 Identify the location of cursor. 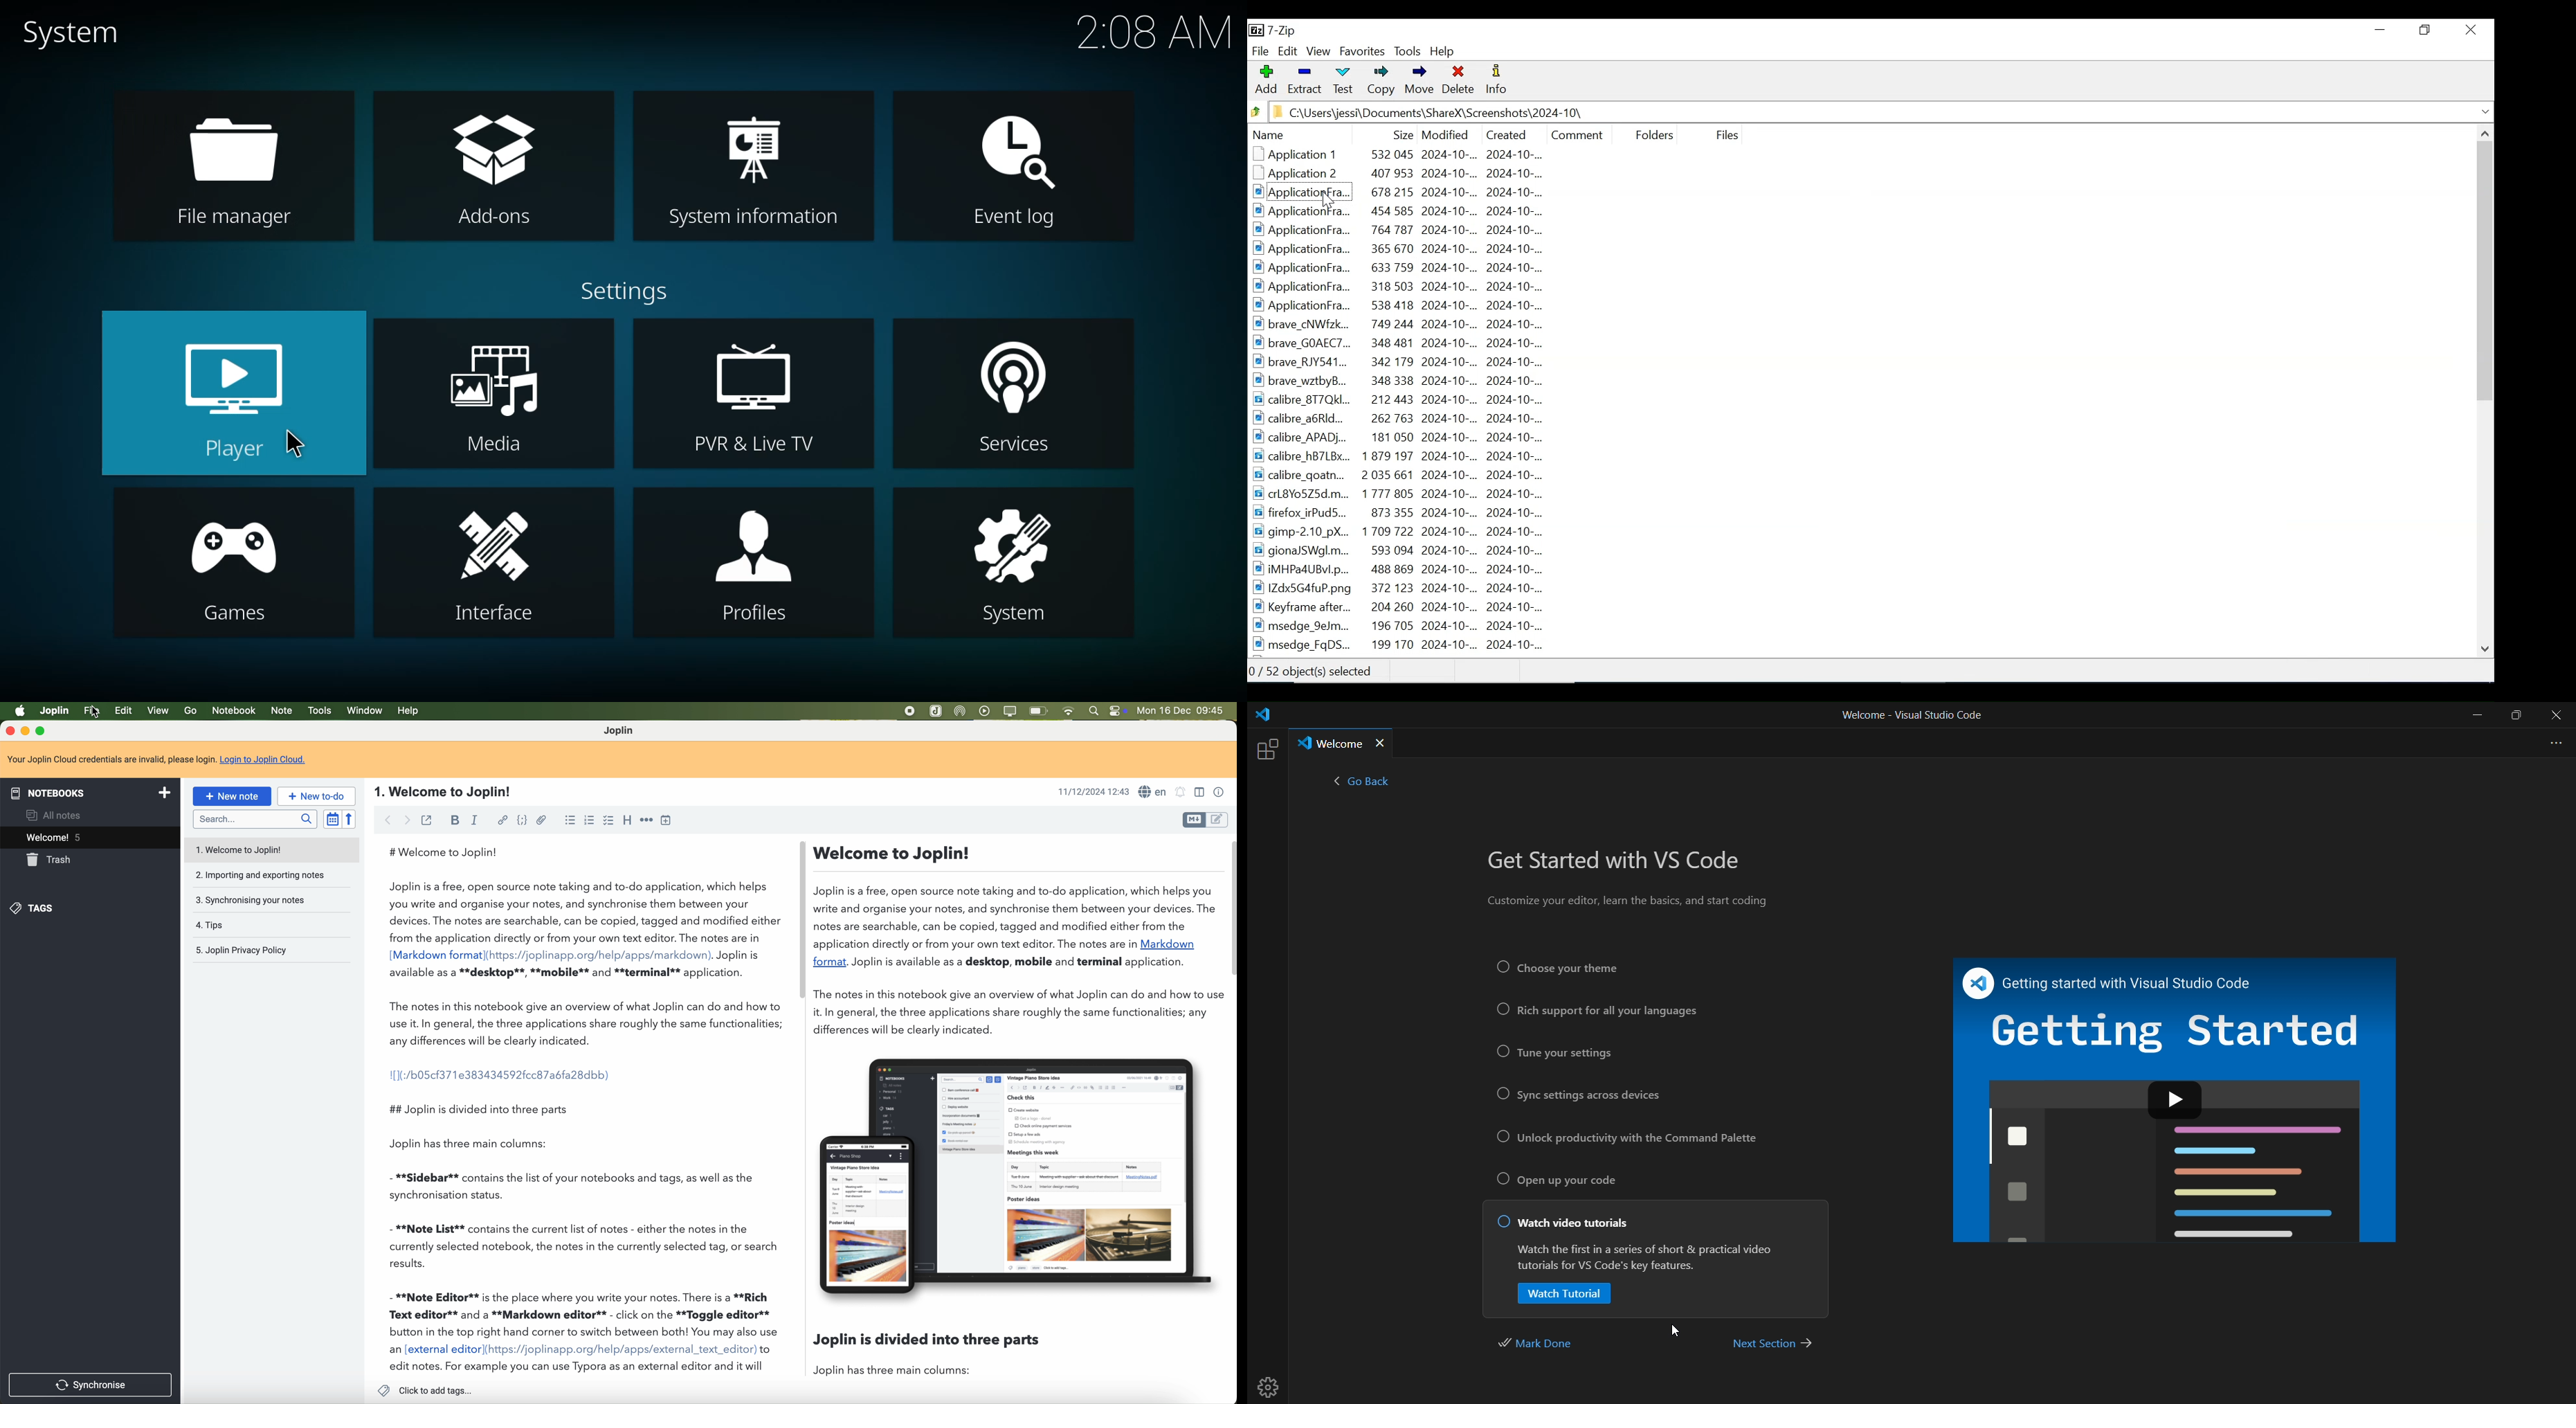
(1678, 1333).